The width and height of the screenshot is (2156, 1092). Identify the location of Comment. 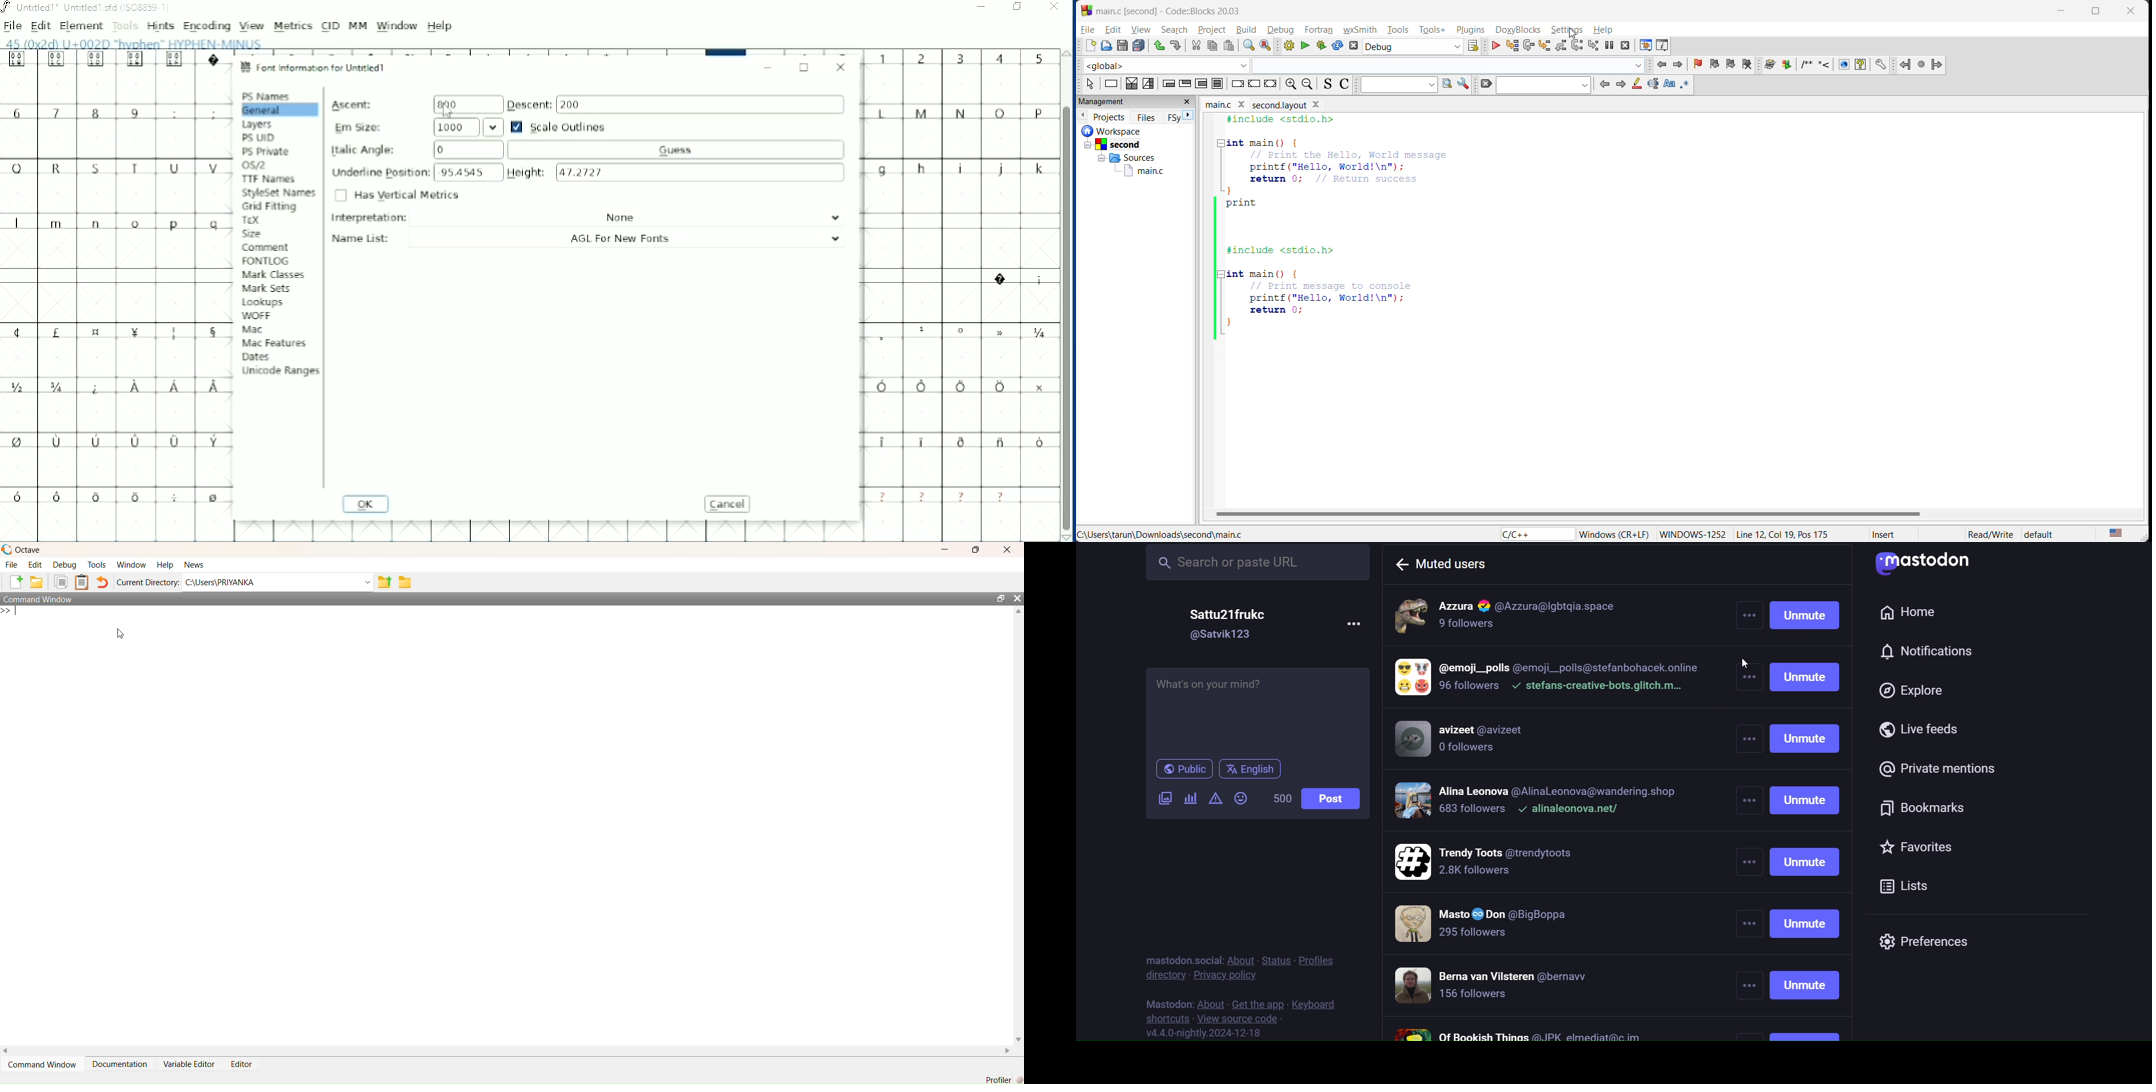
(265, 247).